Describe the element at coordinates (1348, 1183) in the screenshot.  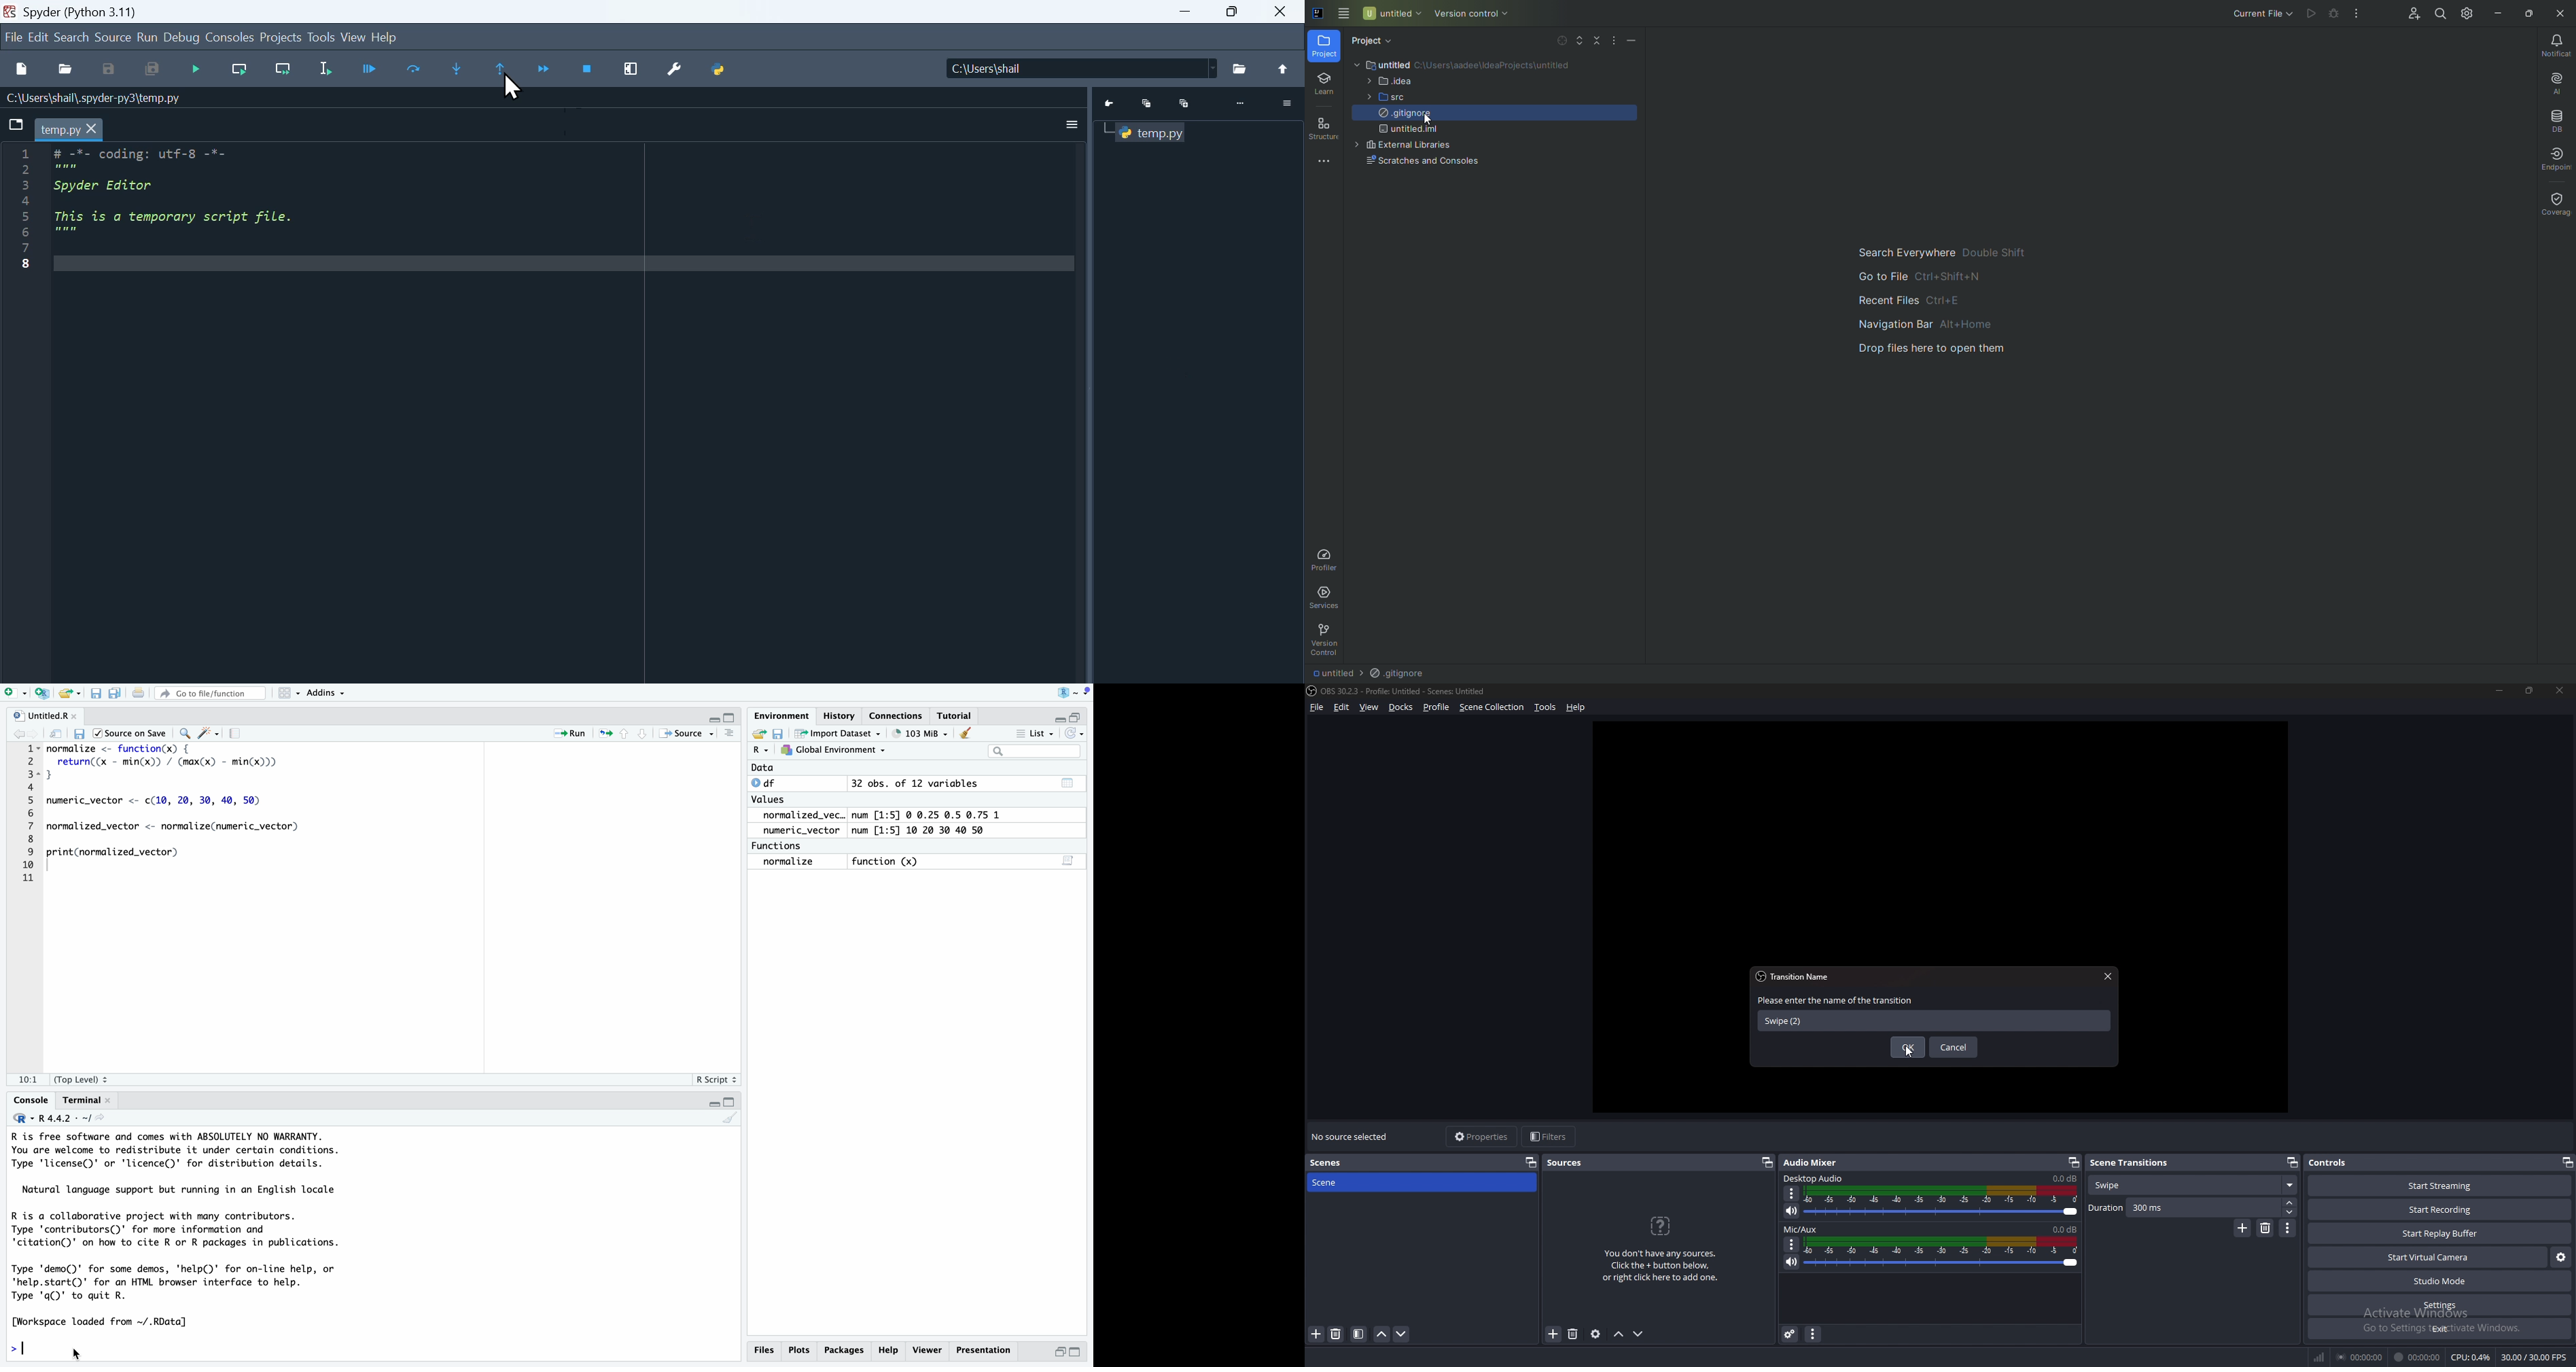
I see `scene` at that location.